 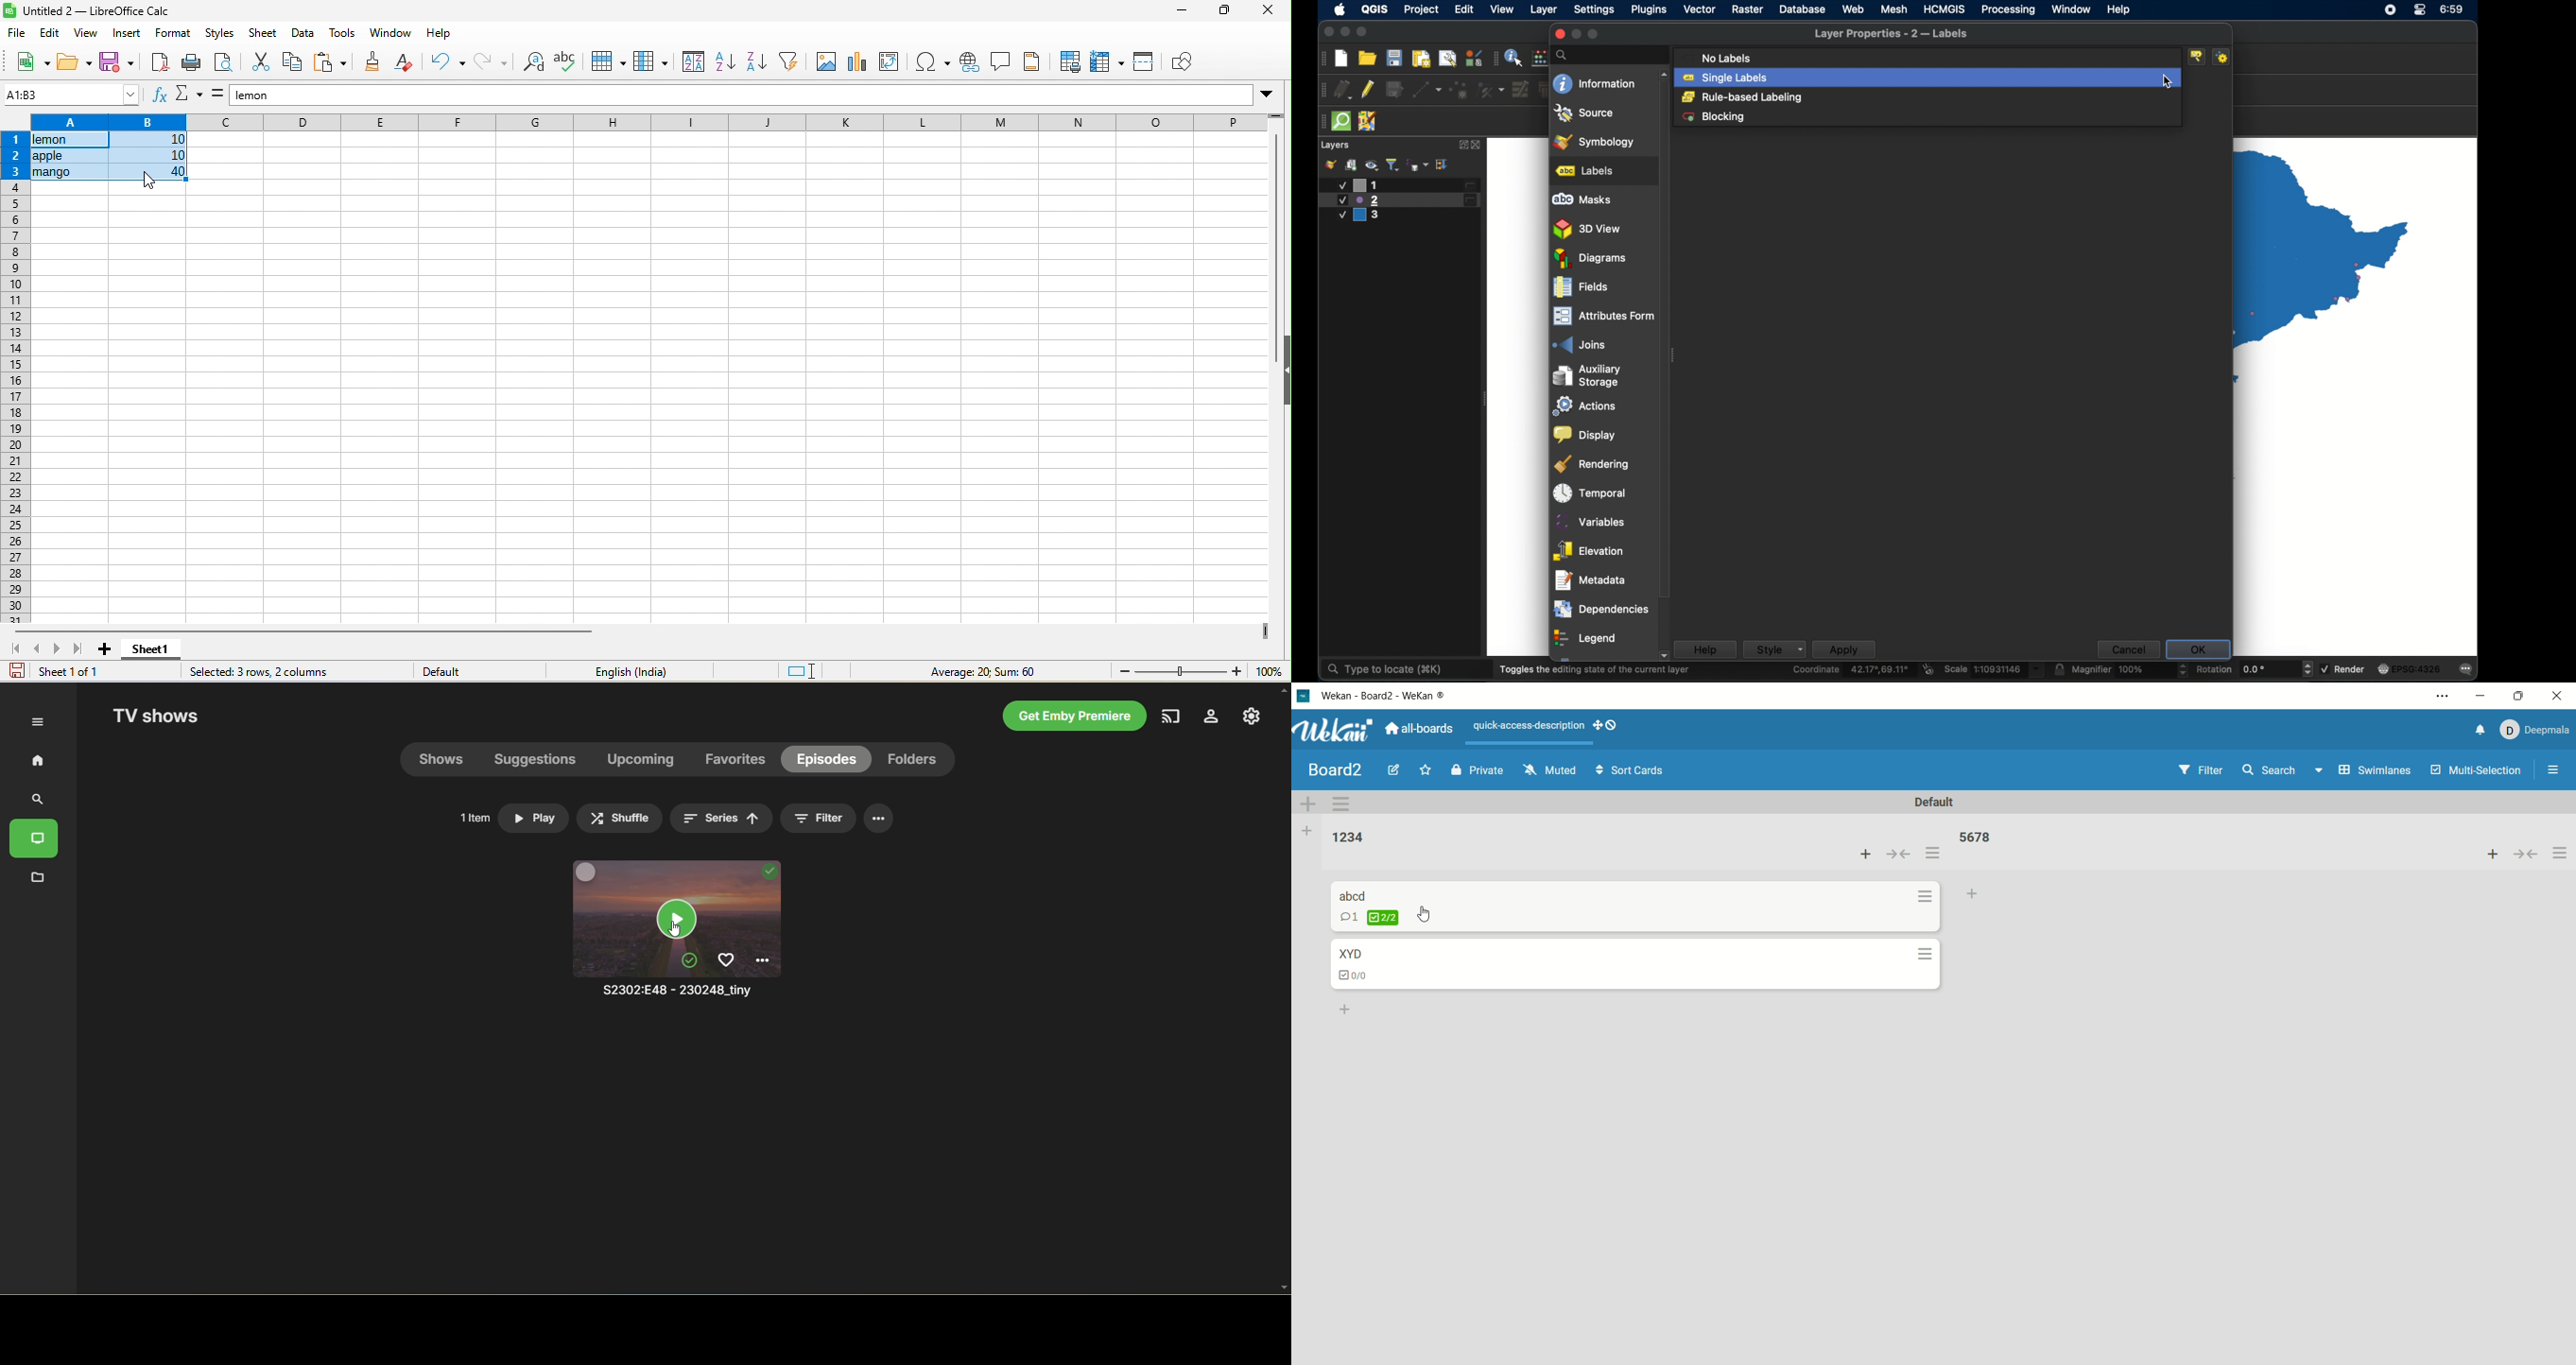 What do you see at coordinates (1305, 695) in the screenshot?
I see `logo` at bounding box center [1305, 695].